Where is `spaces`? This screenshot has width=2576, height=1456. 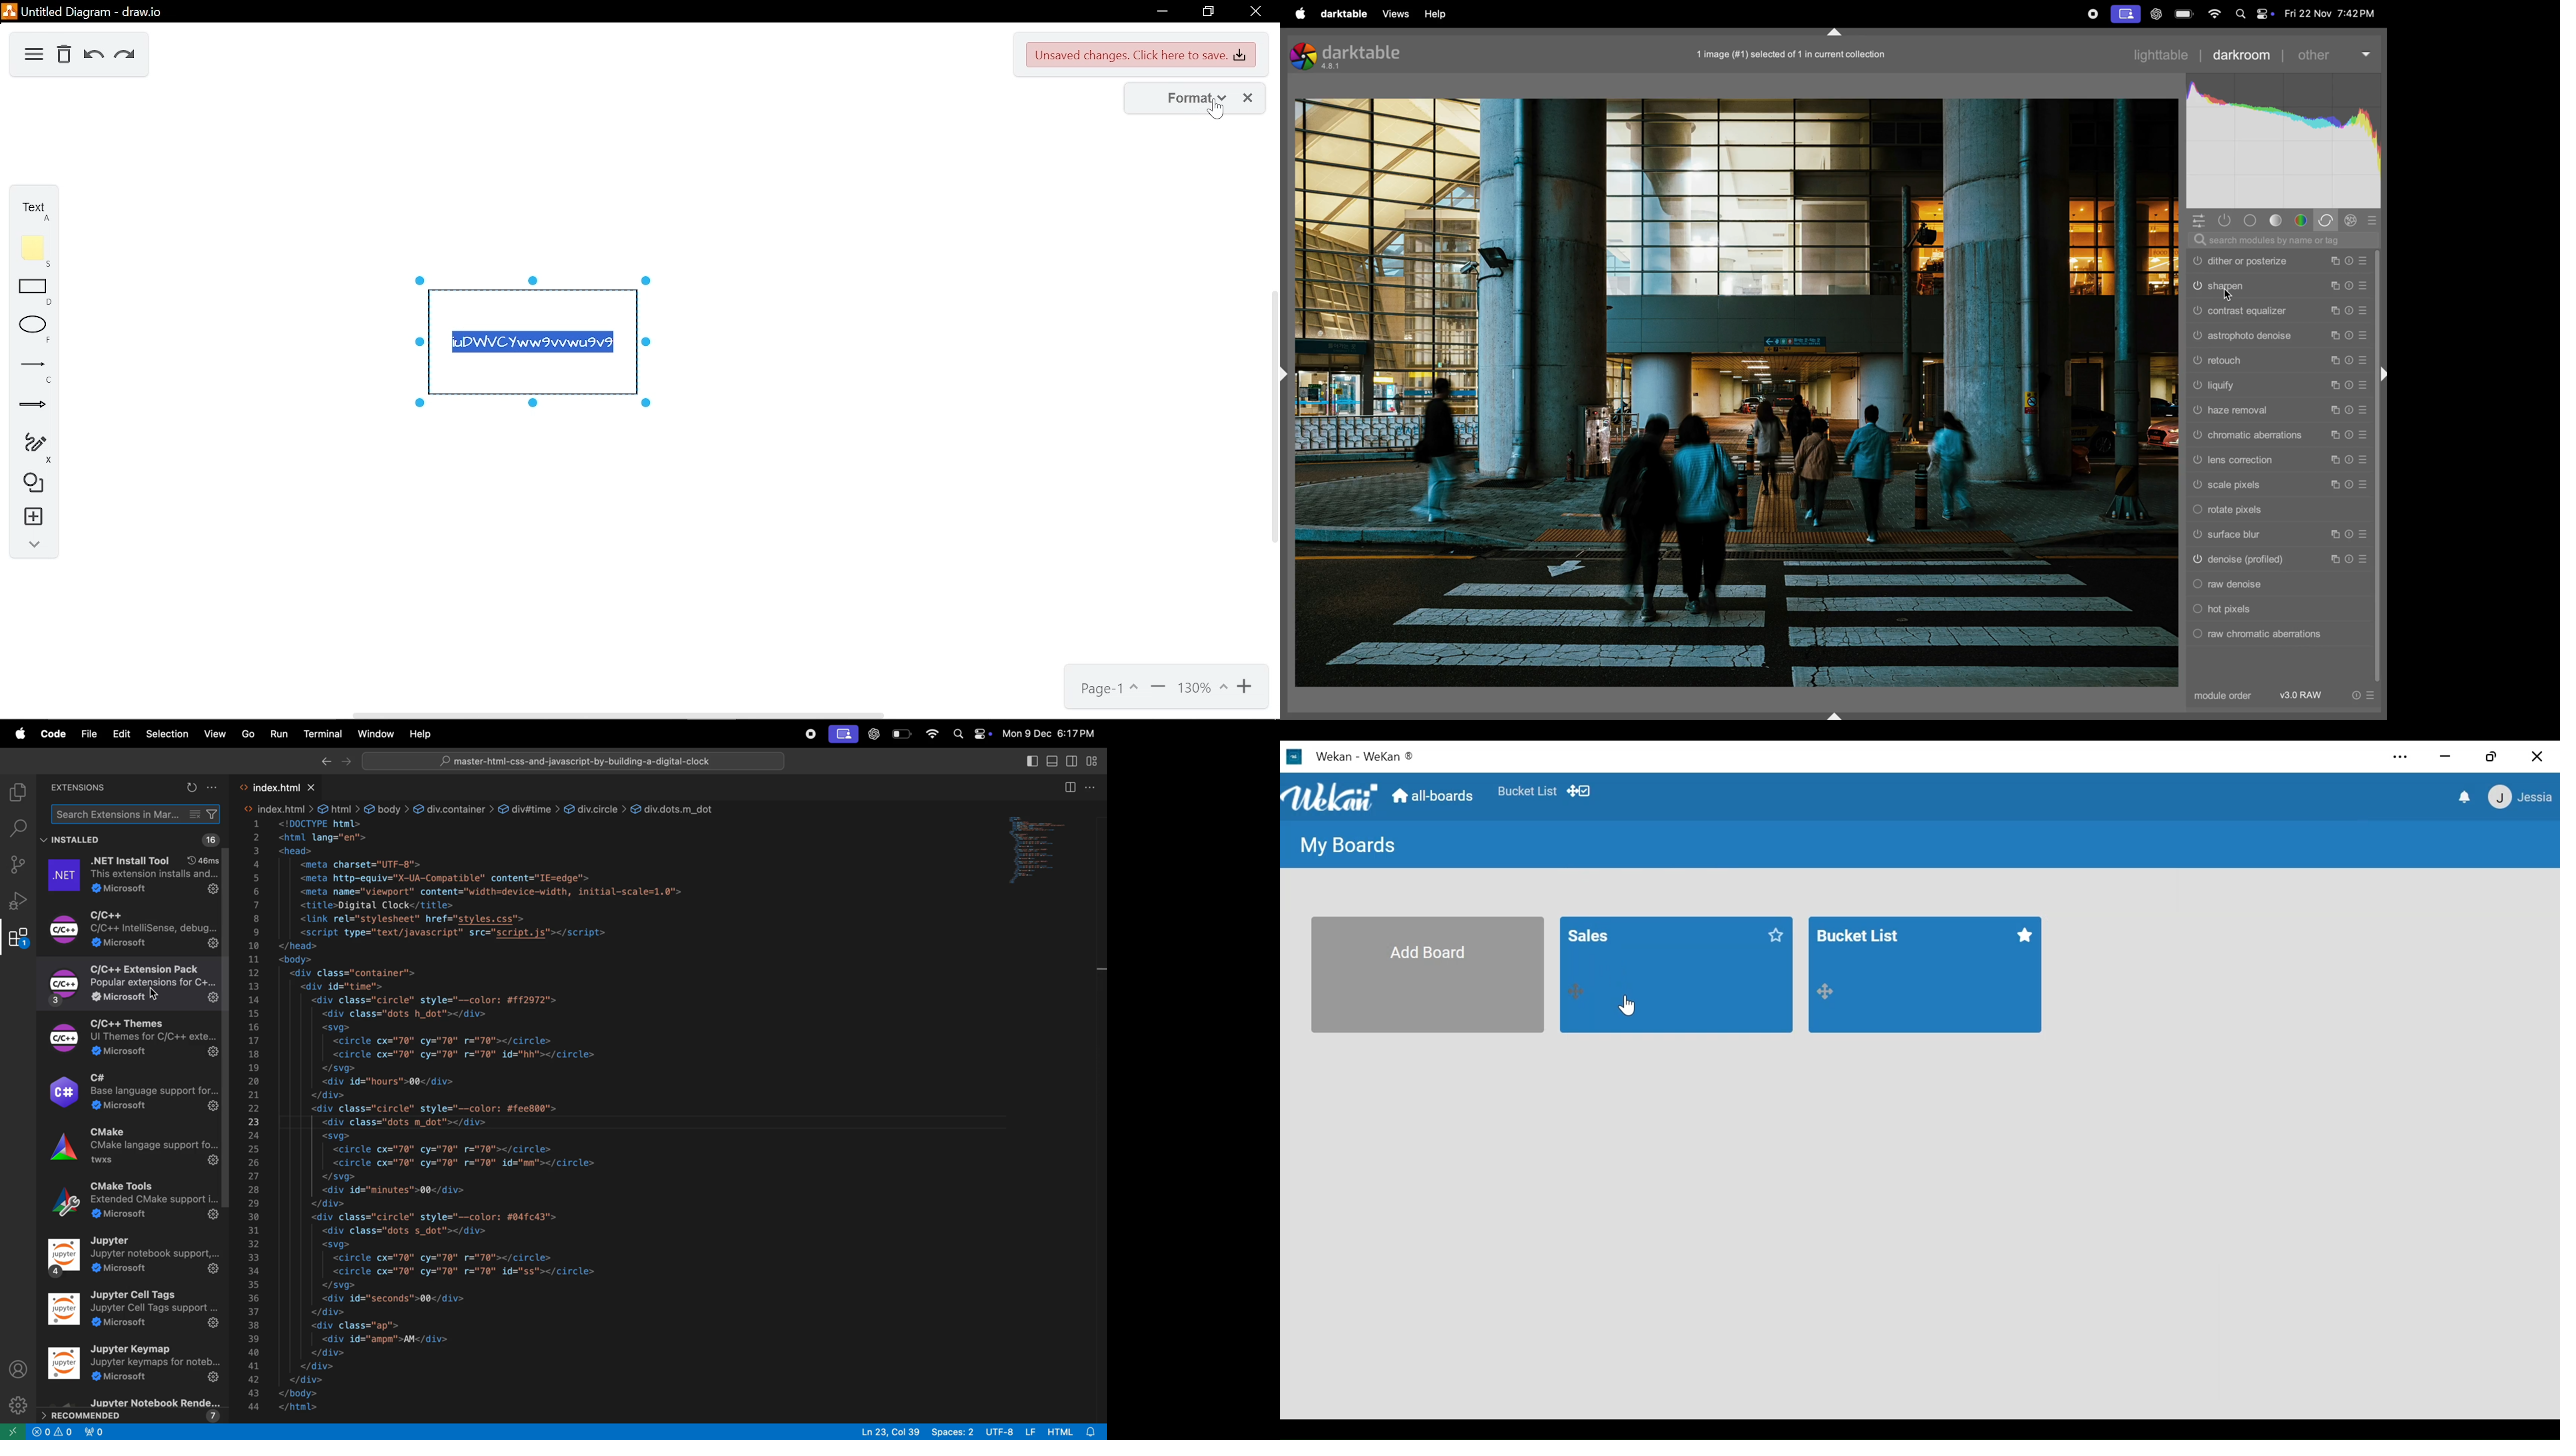 spaces is located at coordinates (952, 1431).